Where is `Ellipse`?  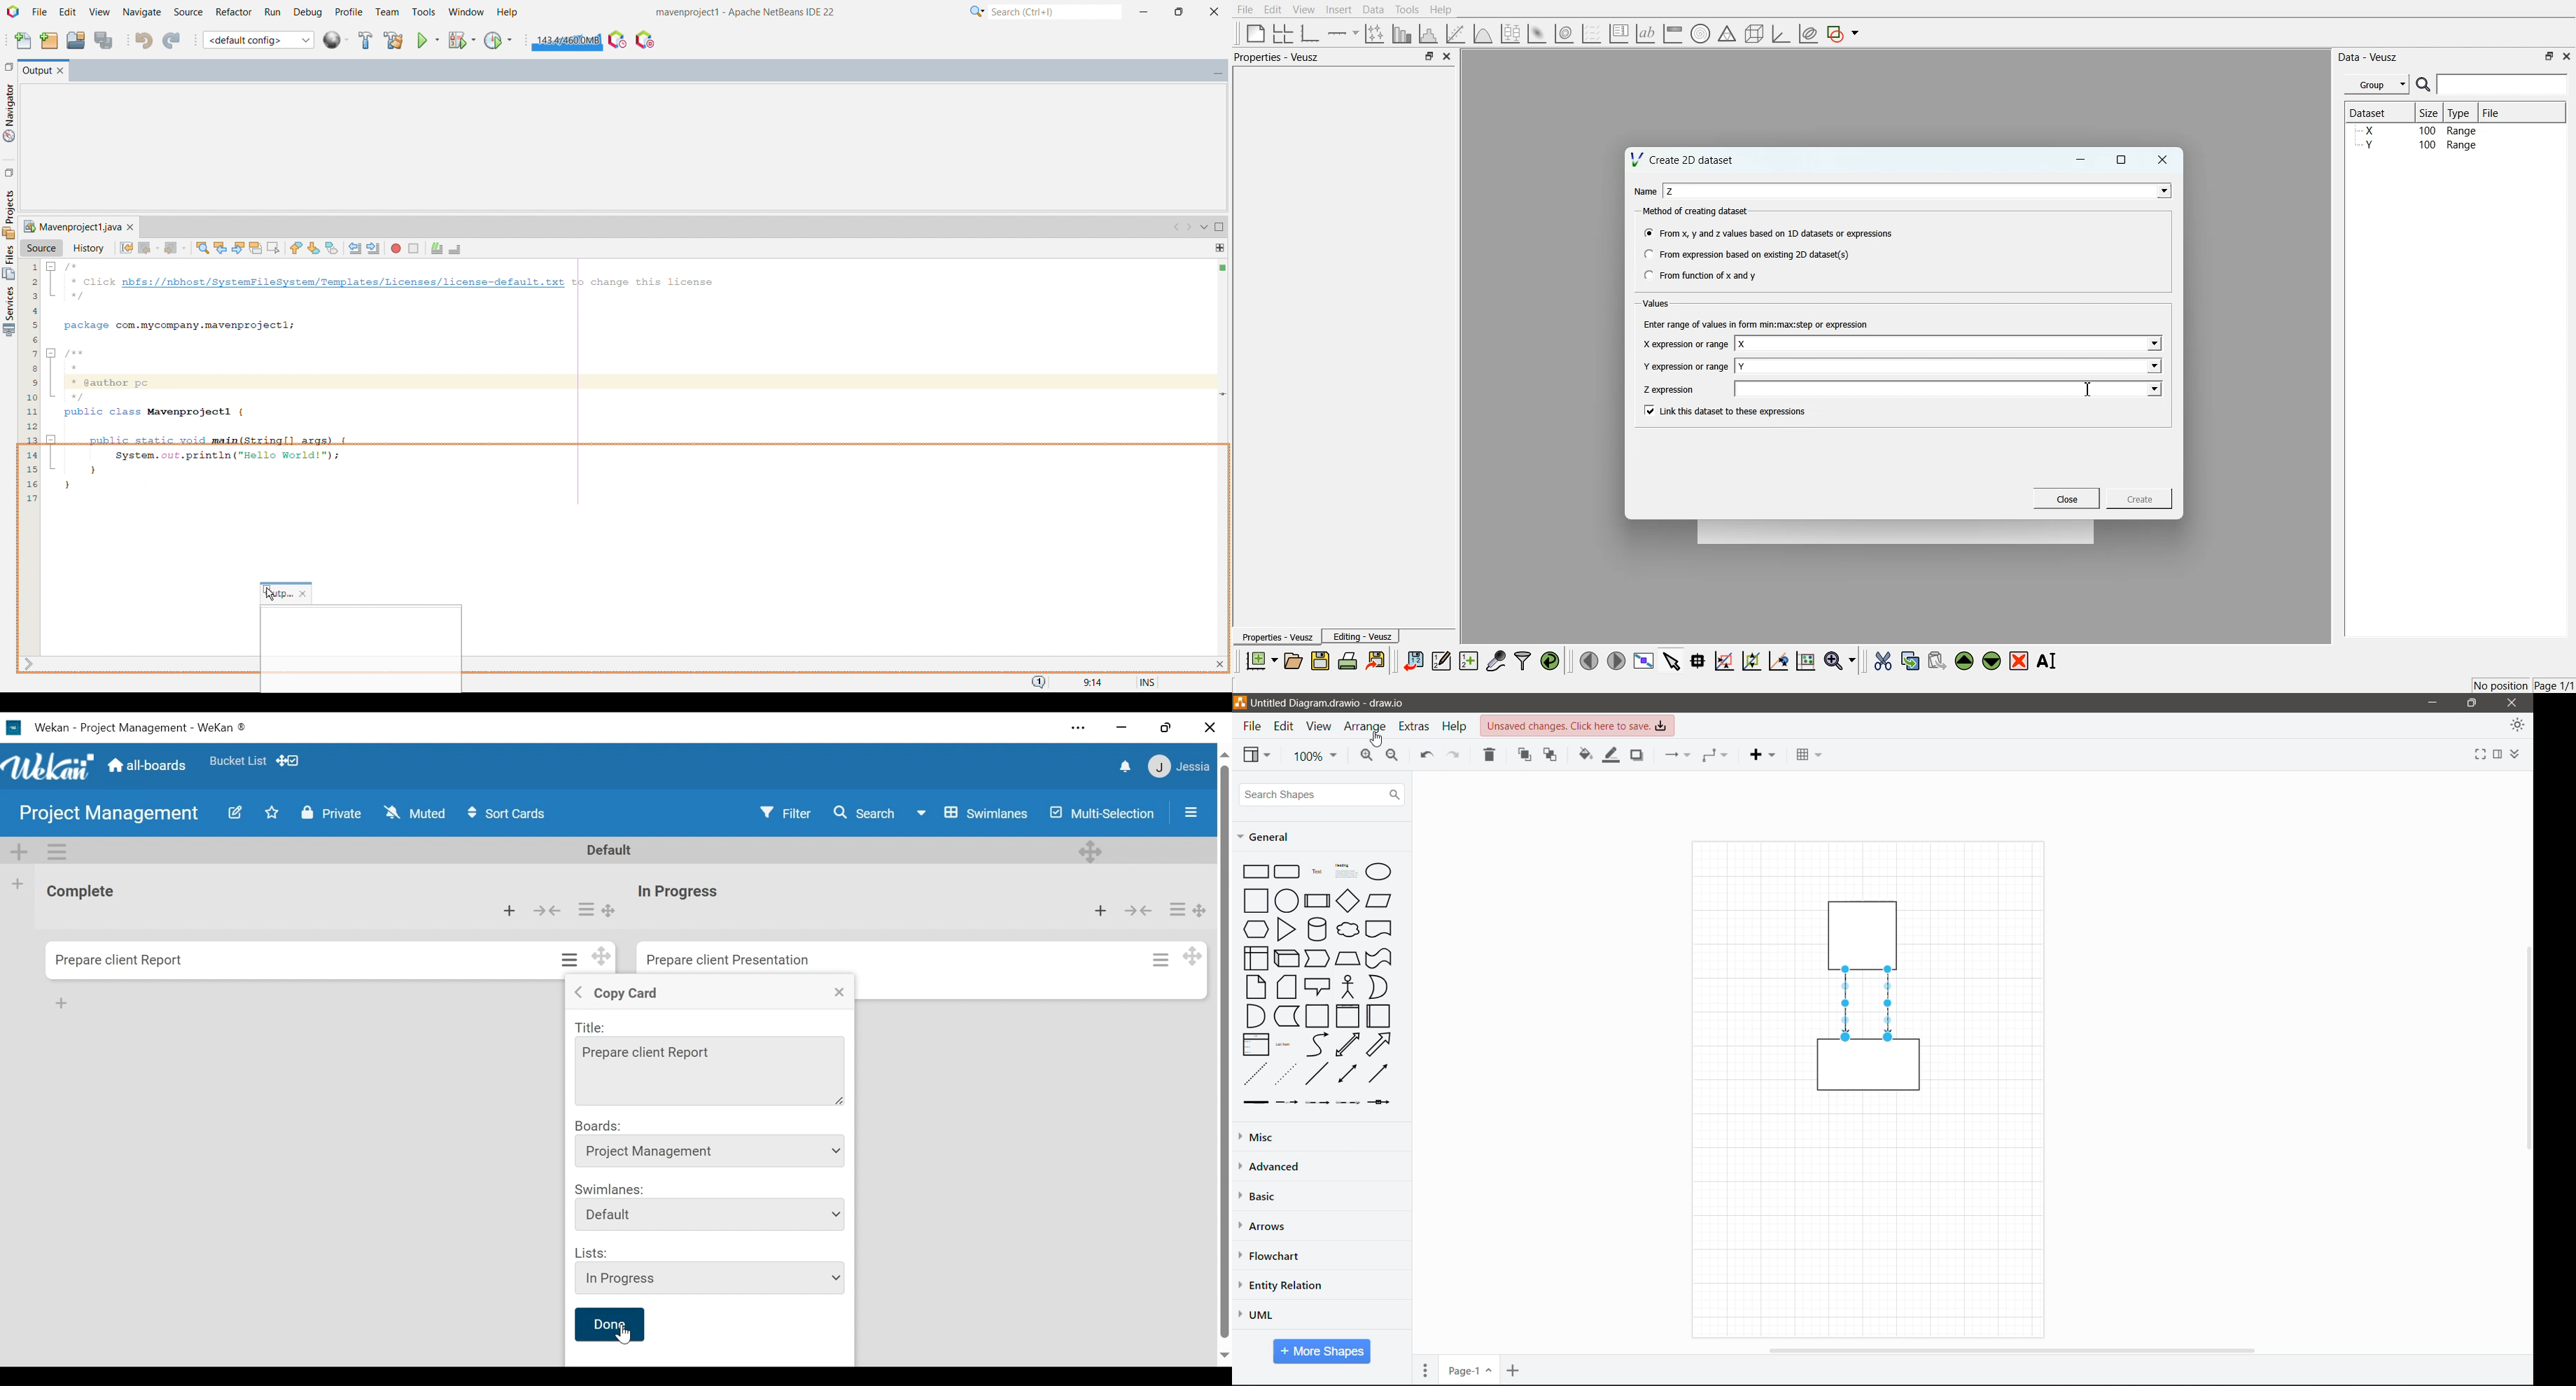 Ellipse is located at coordinates (1378, 872).